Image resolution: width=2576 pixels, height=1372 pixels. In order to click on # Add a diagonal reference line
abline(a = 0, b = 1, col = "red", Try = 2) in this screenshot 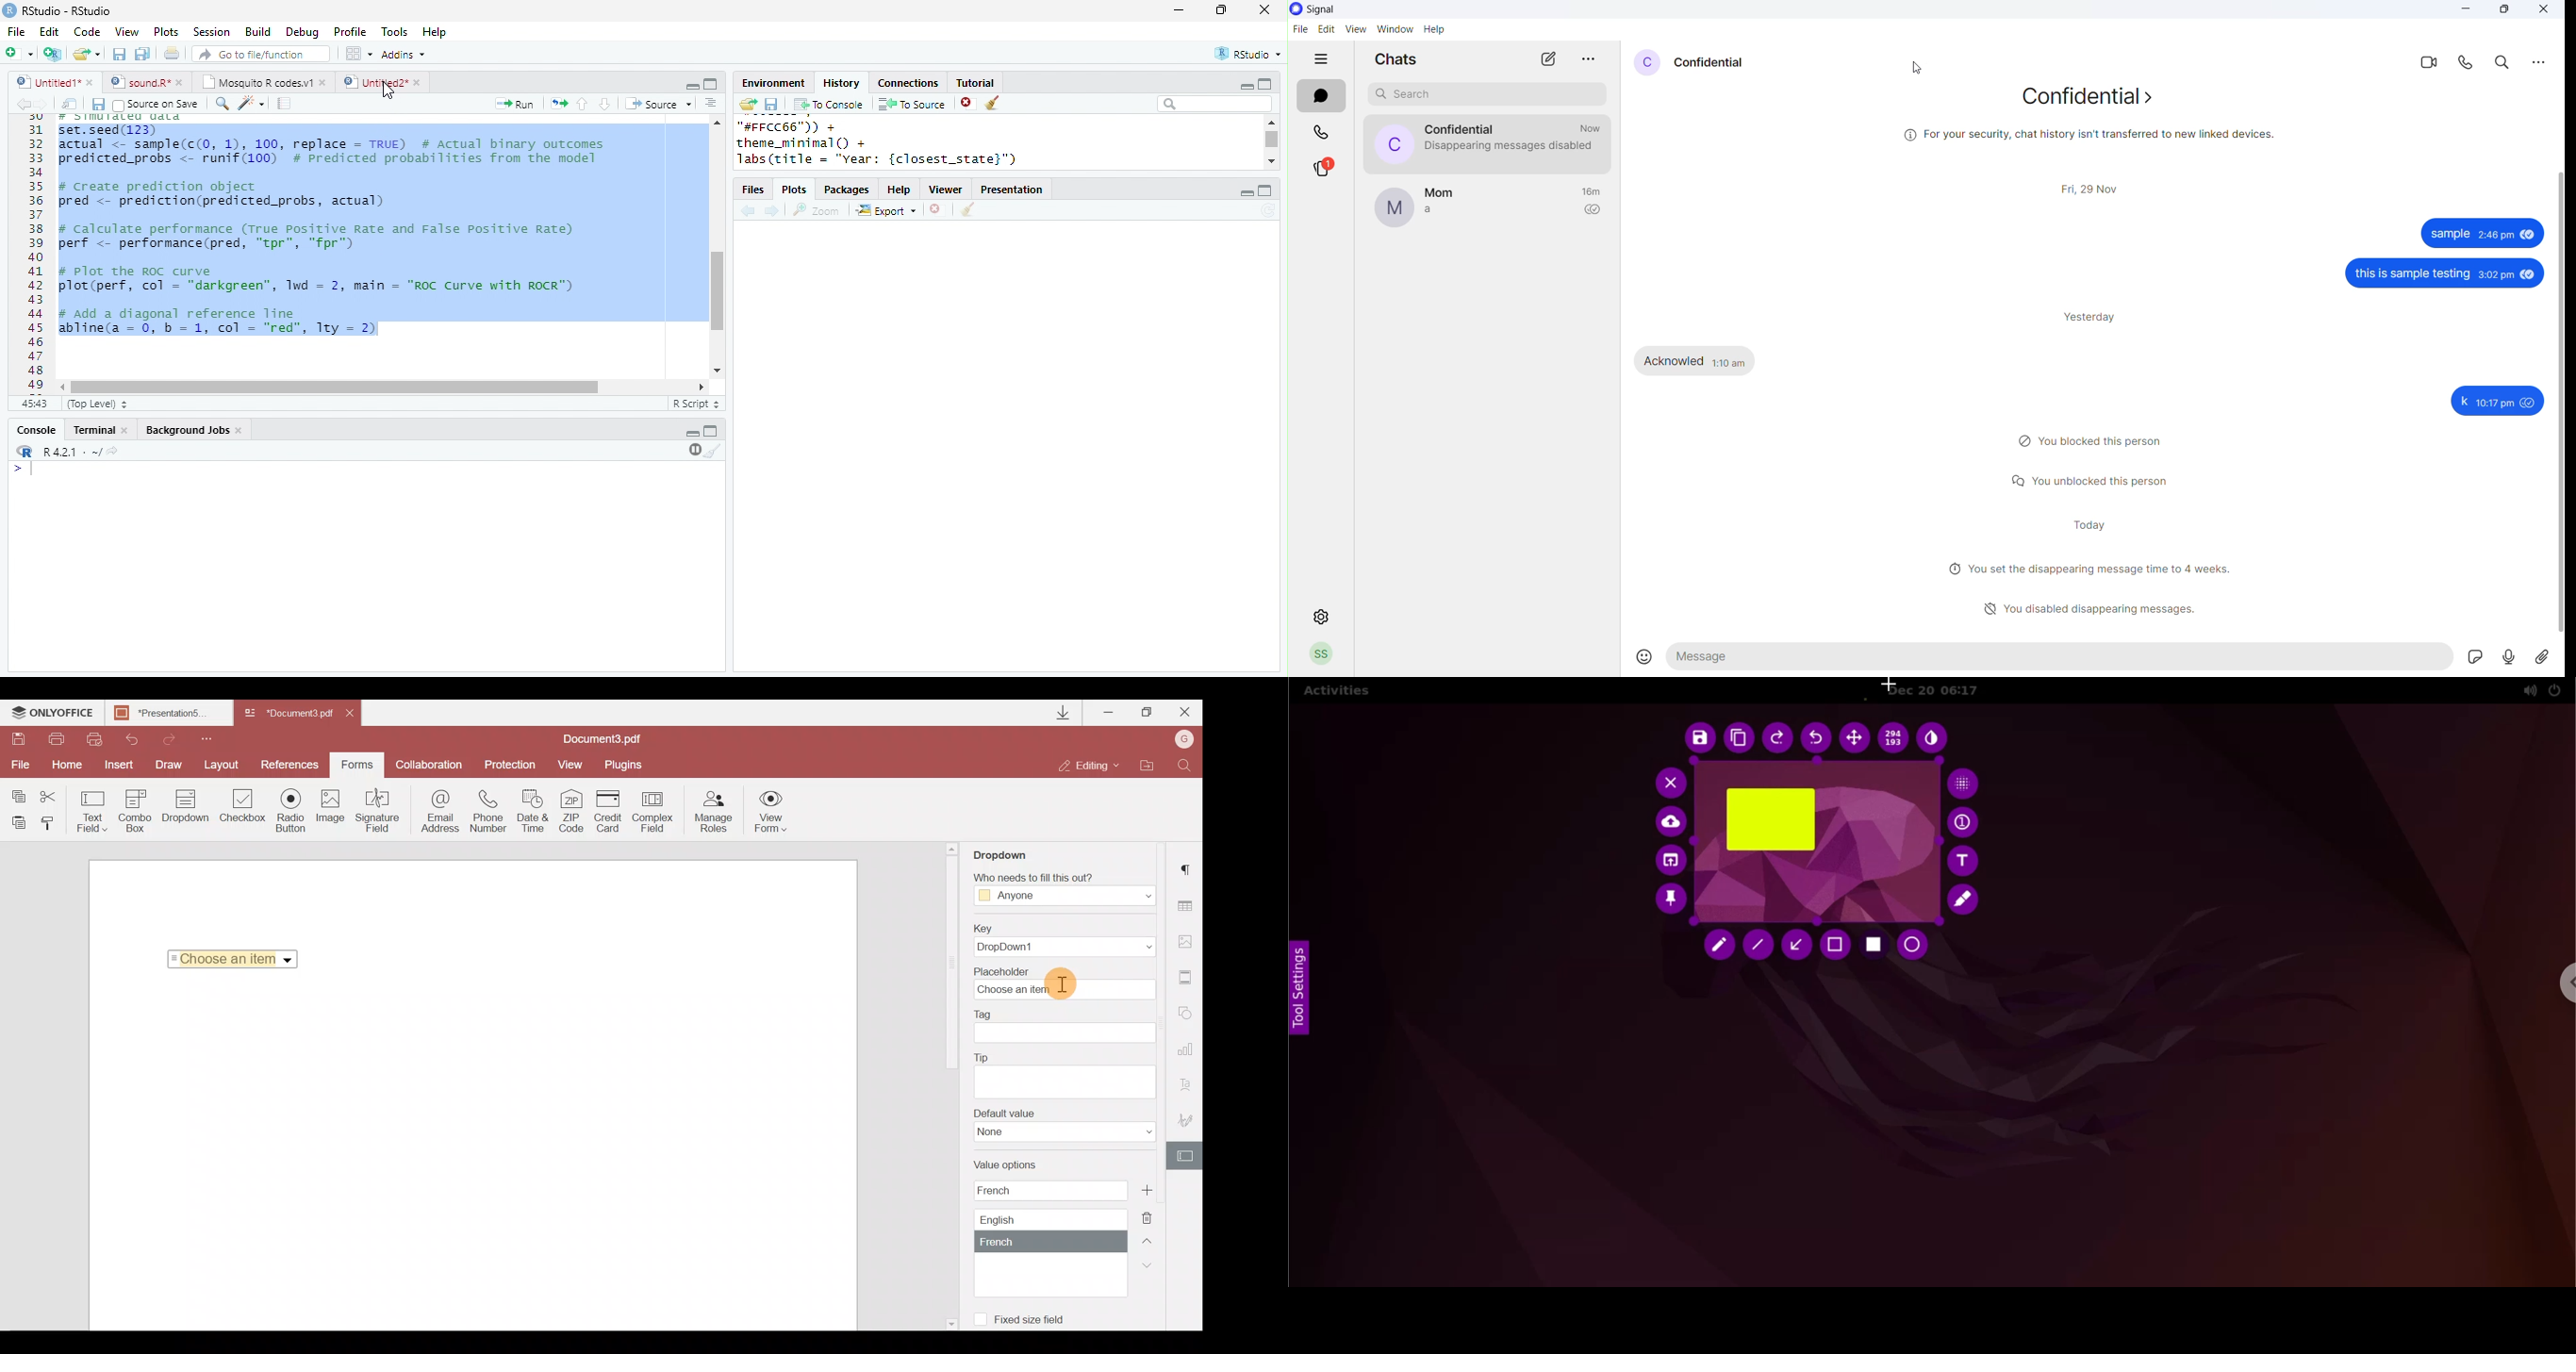, I will do `click(221, 323)`.